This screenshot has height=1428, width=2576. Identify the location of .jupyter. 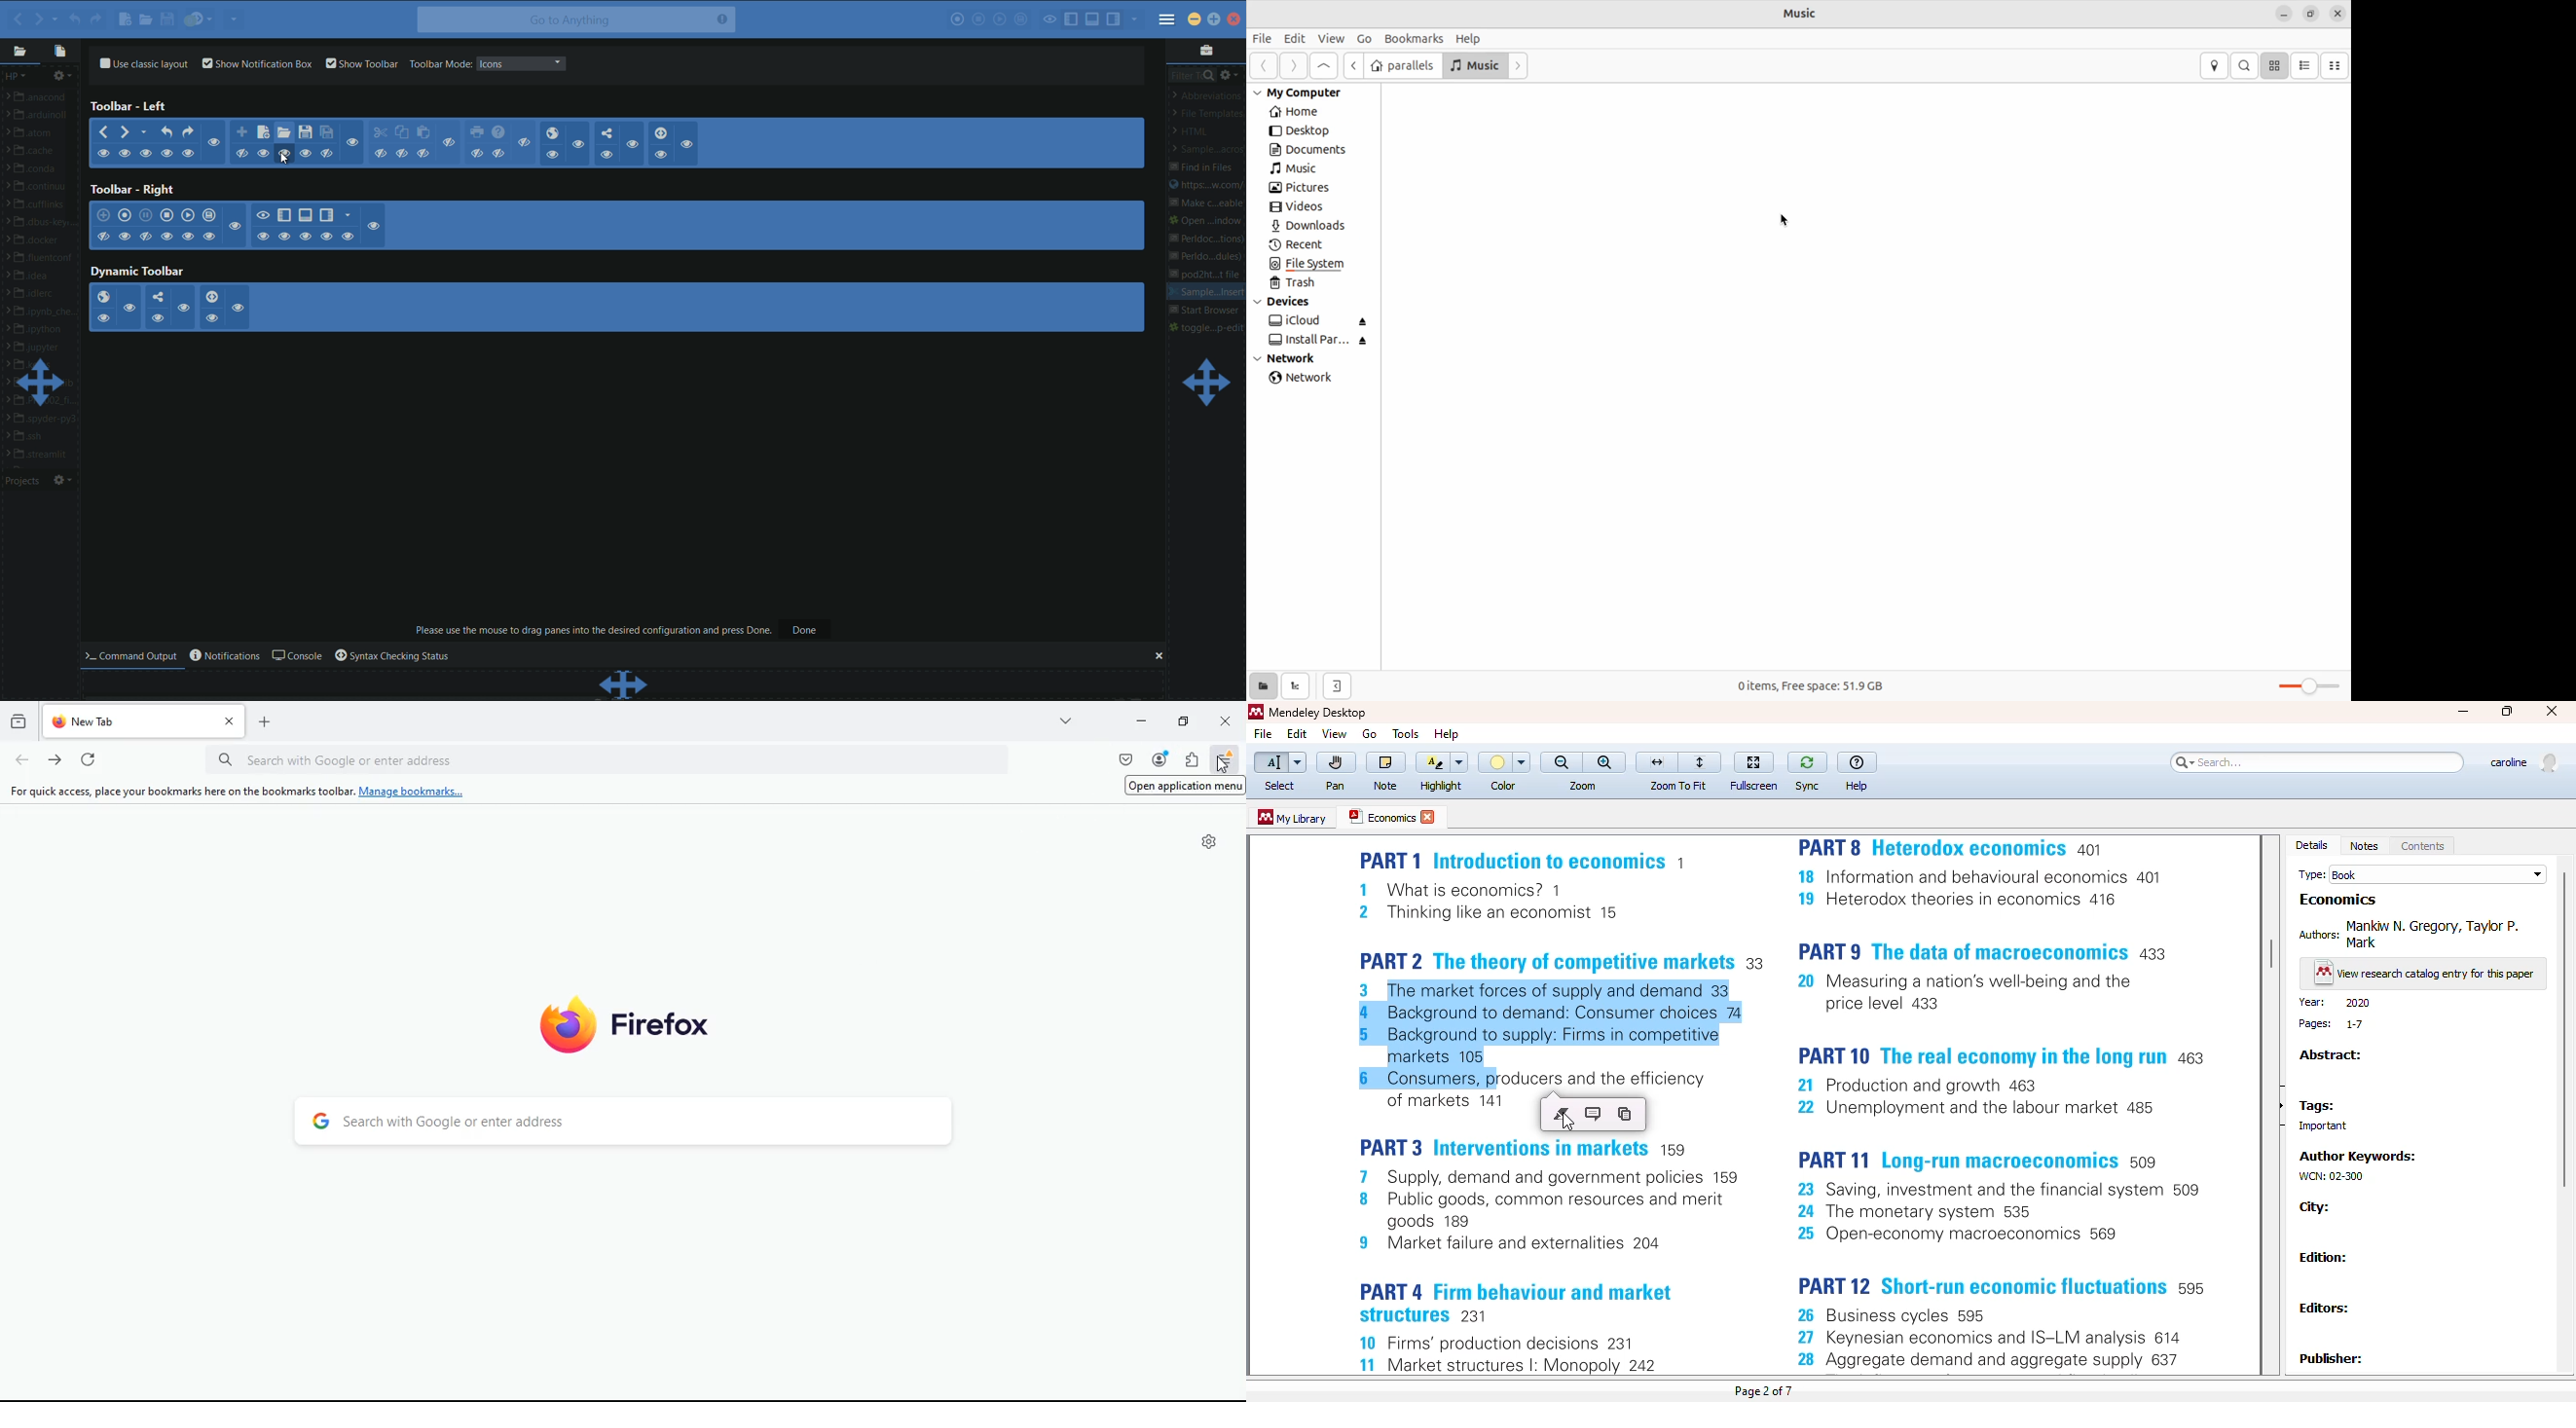
(40, 348).